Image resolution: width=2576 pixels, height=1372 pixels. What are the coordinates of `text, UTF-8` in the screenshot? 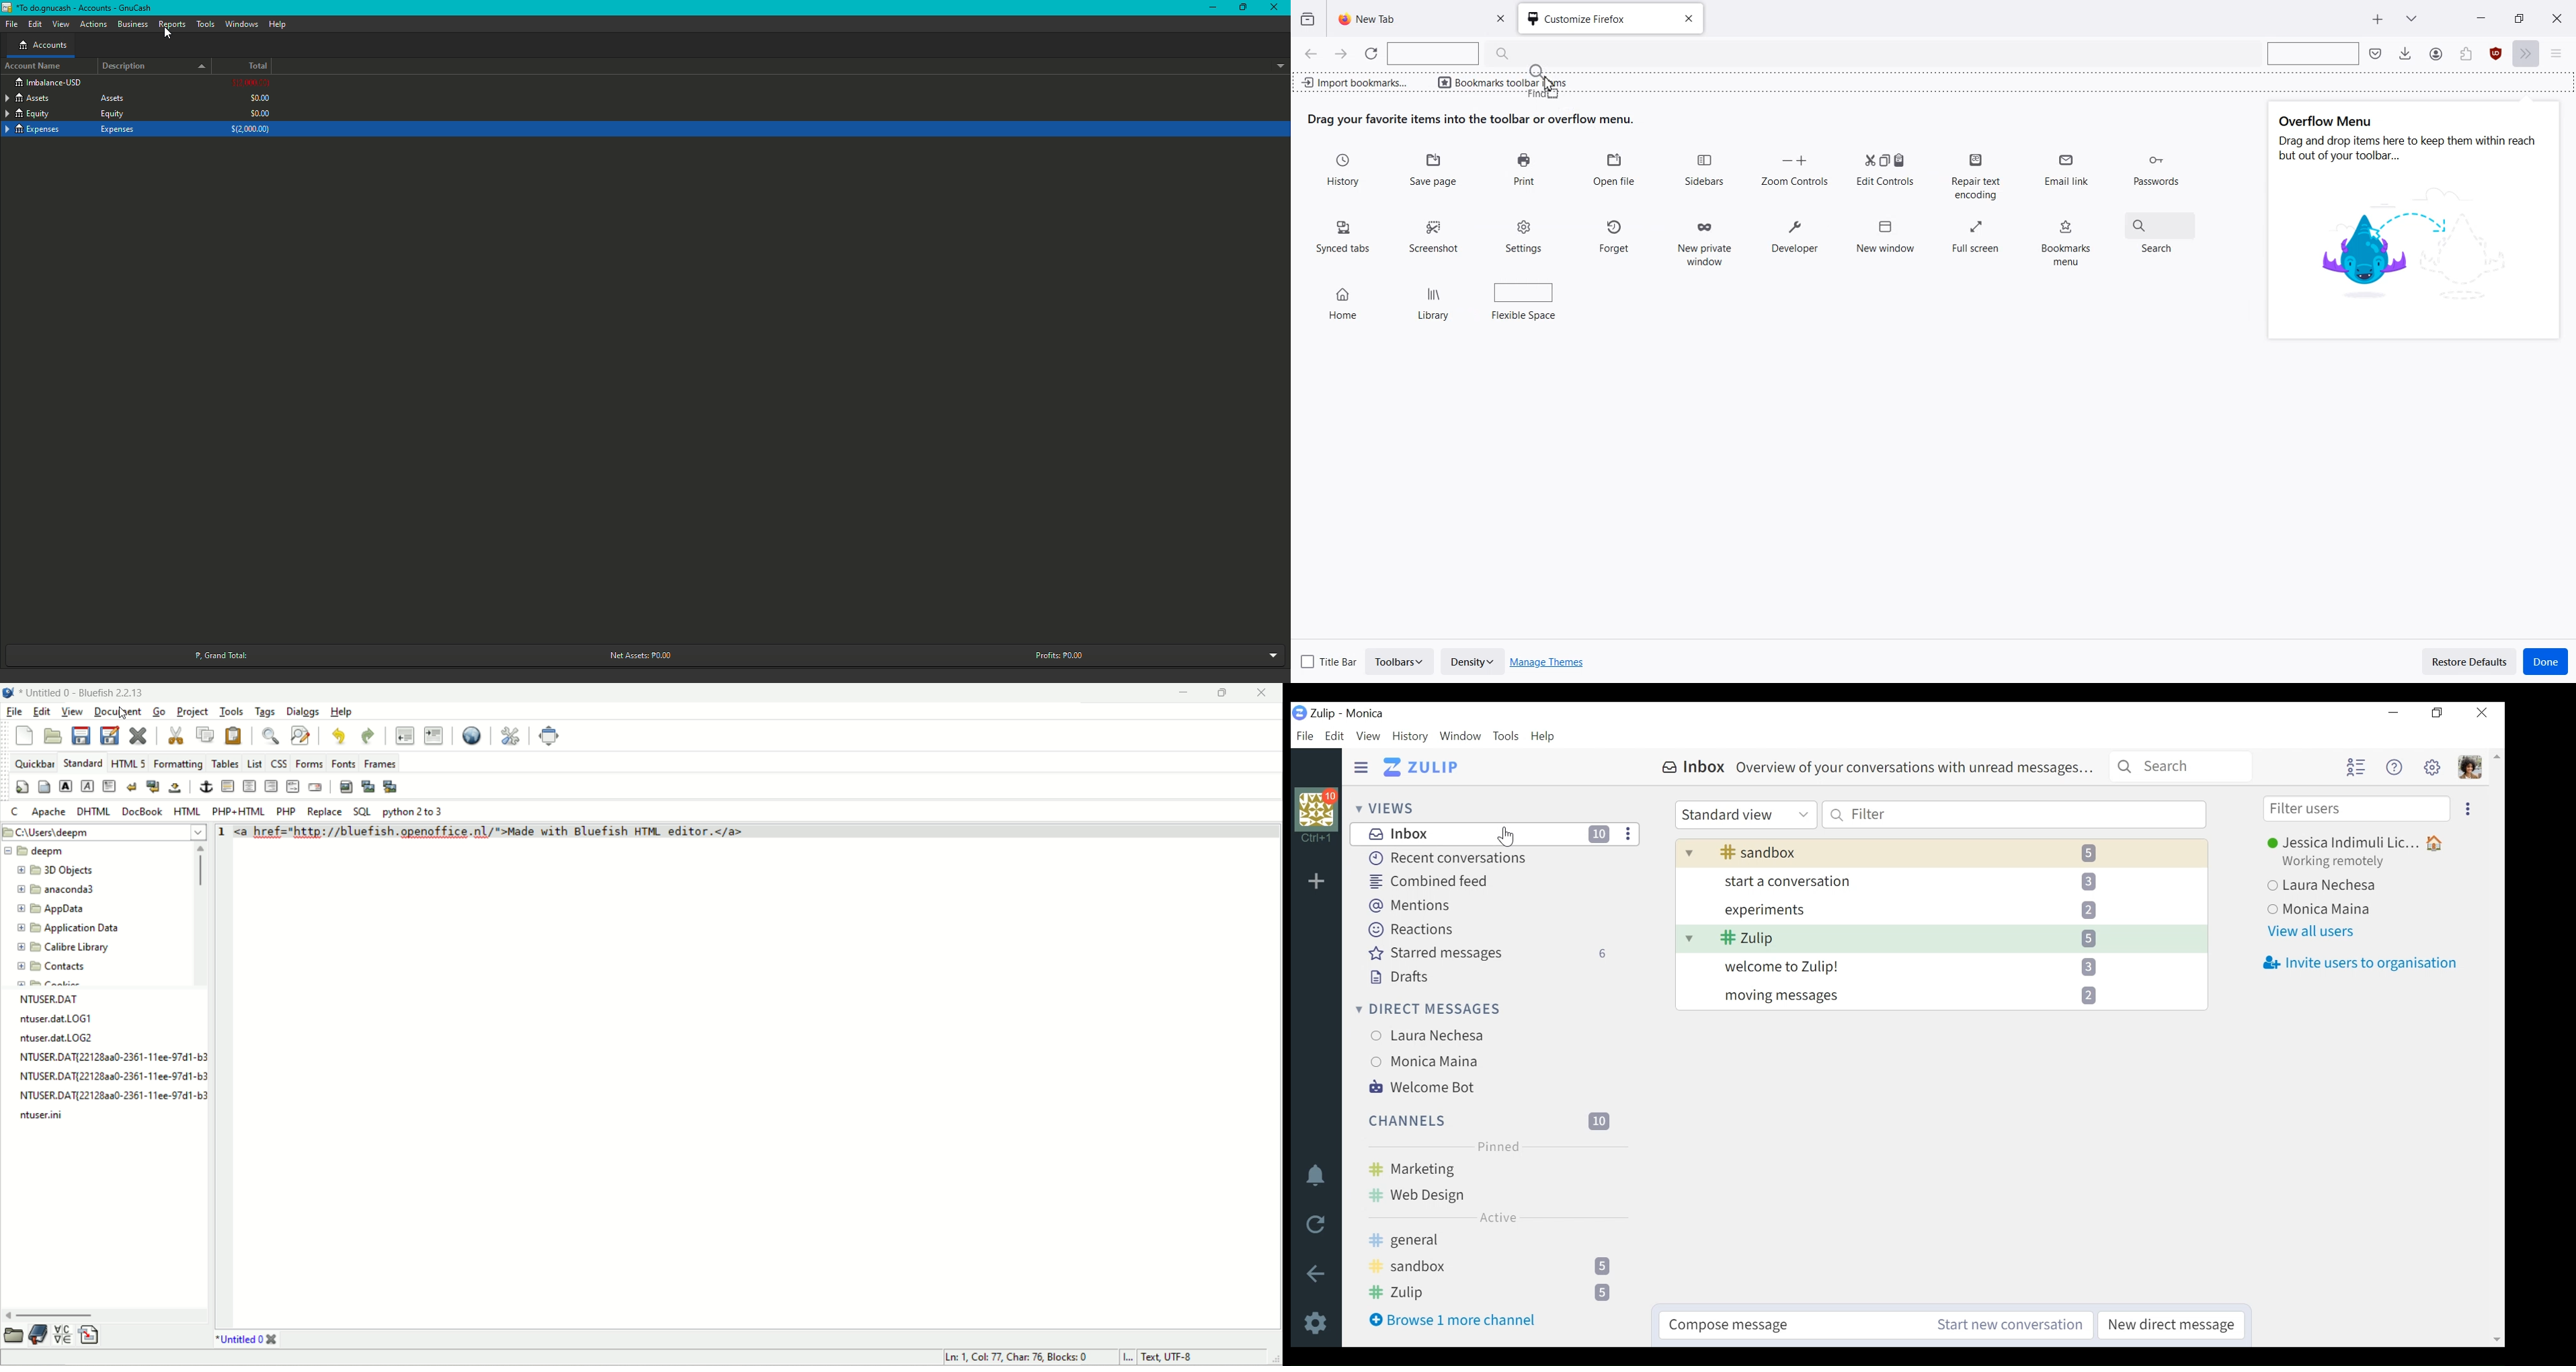 It's located at (1177, 1358).